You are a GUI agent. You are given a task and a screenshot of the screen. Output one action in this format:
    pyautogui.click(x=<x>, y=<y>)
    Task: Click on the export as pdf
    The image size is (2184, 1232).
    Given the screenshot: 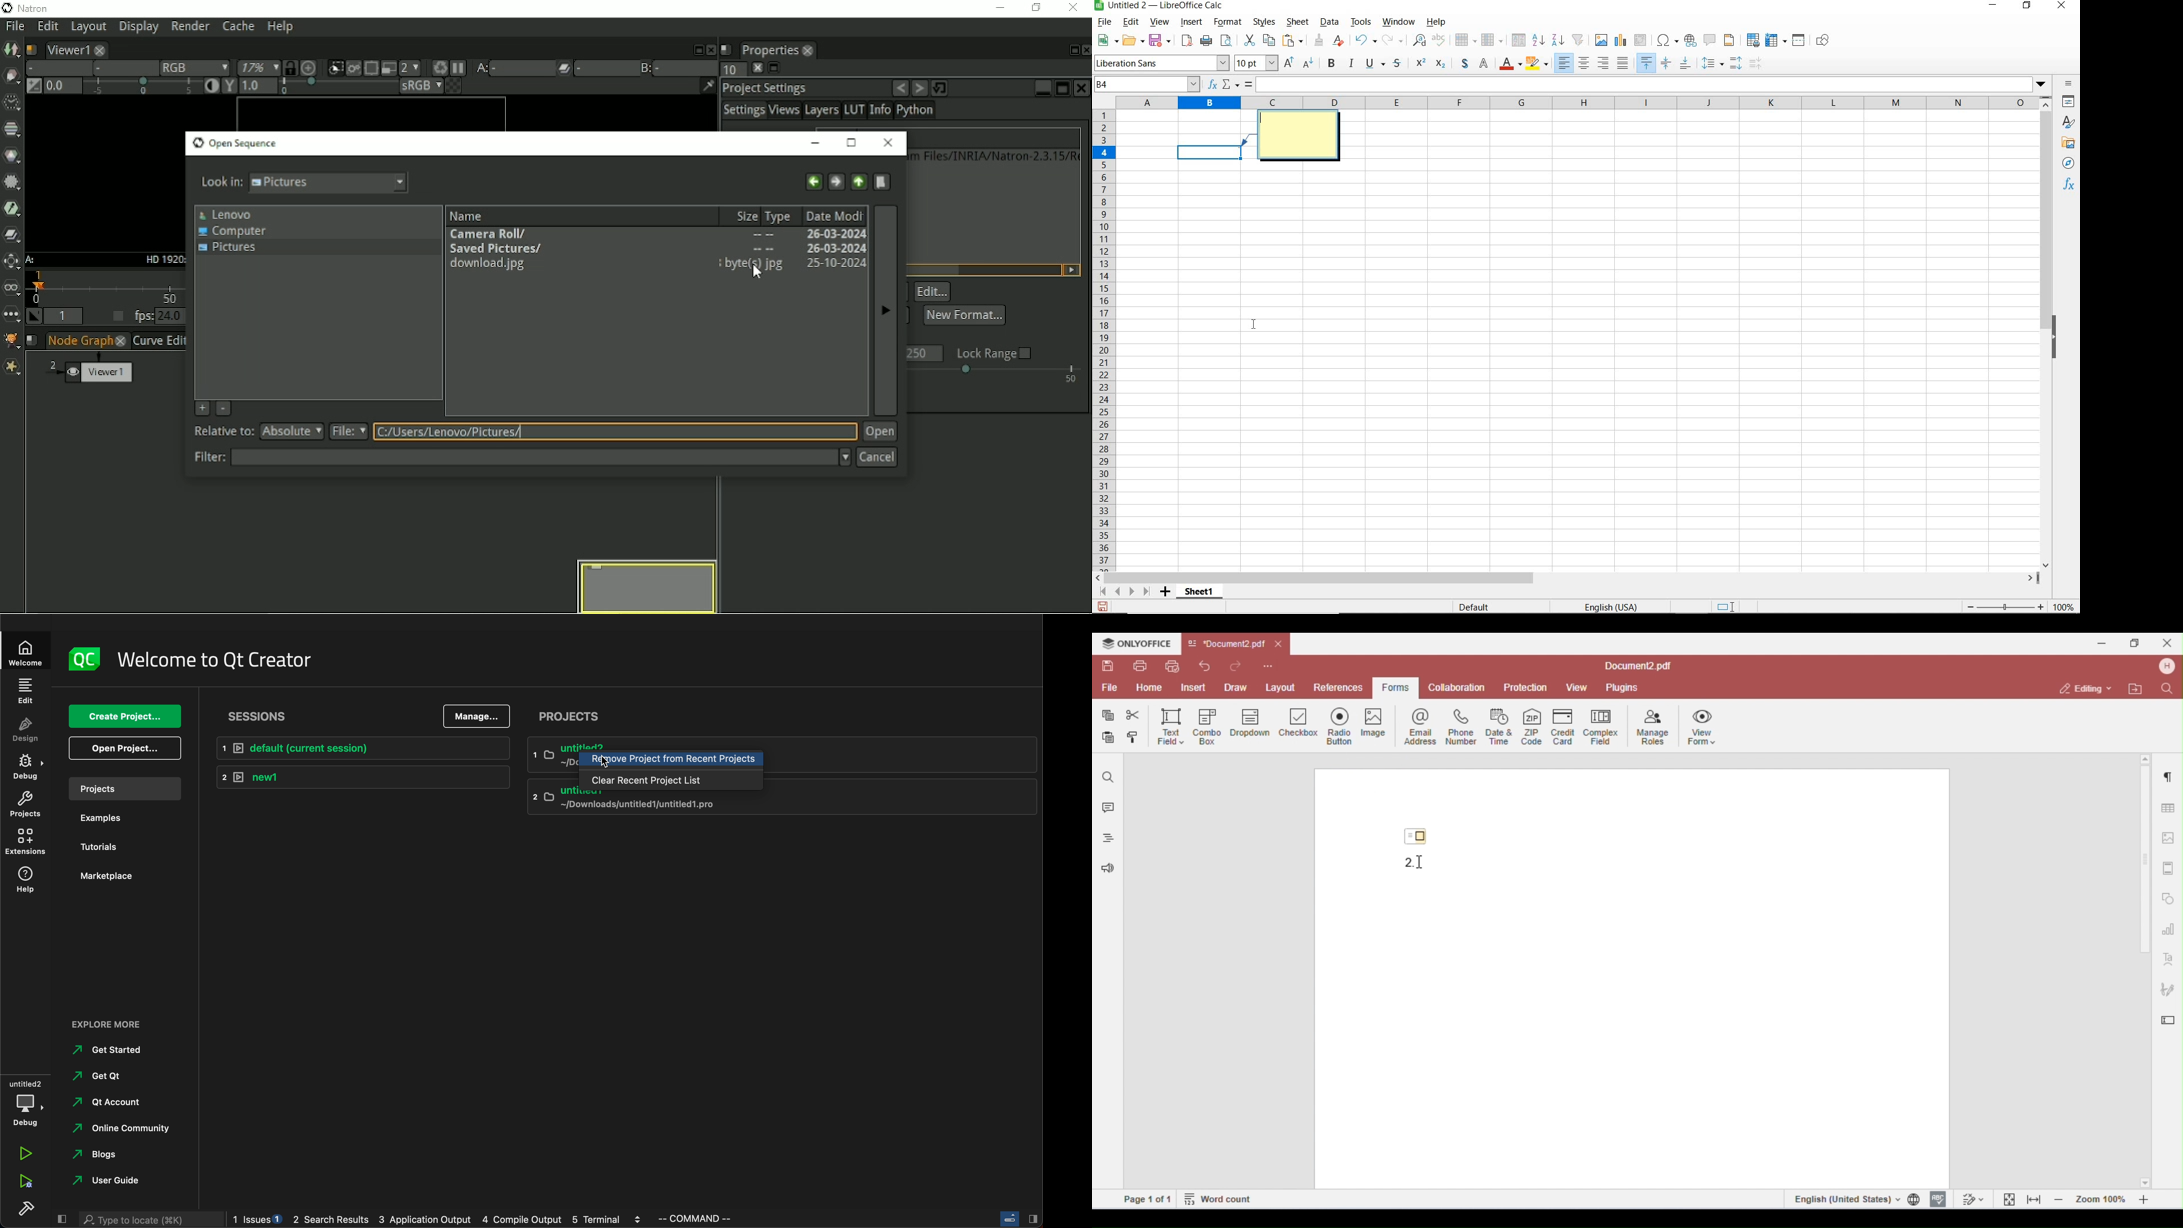 What is the action you would take?
    pyautogui.click(x=1185, y=41)
    